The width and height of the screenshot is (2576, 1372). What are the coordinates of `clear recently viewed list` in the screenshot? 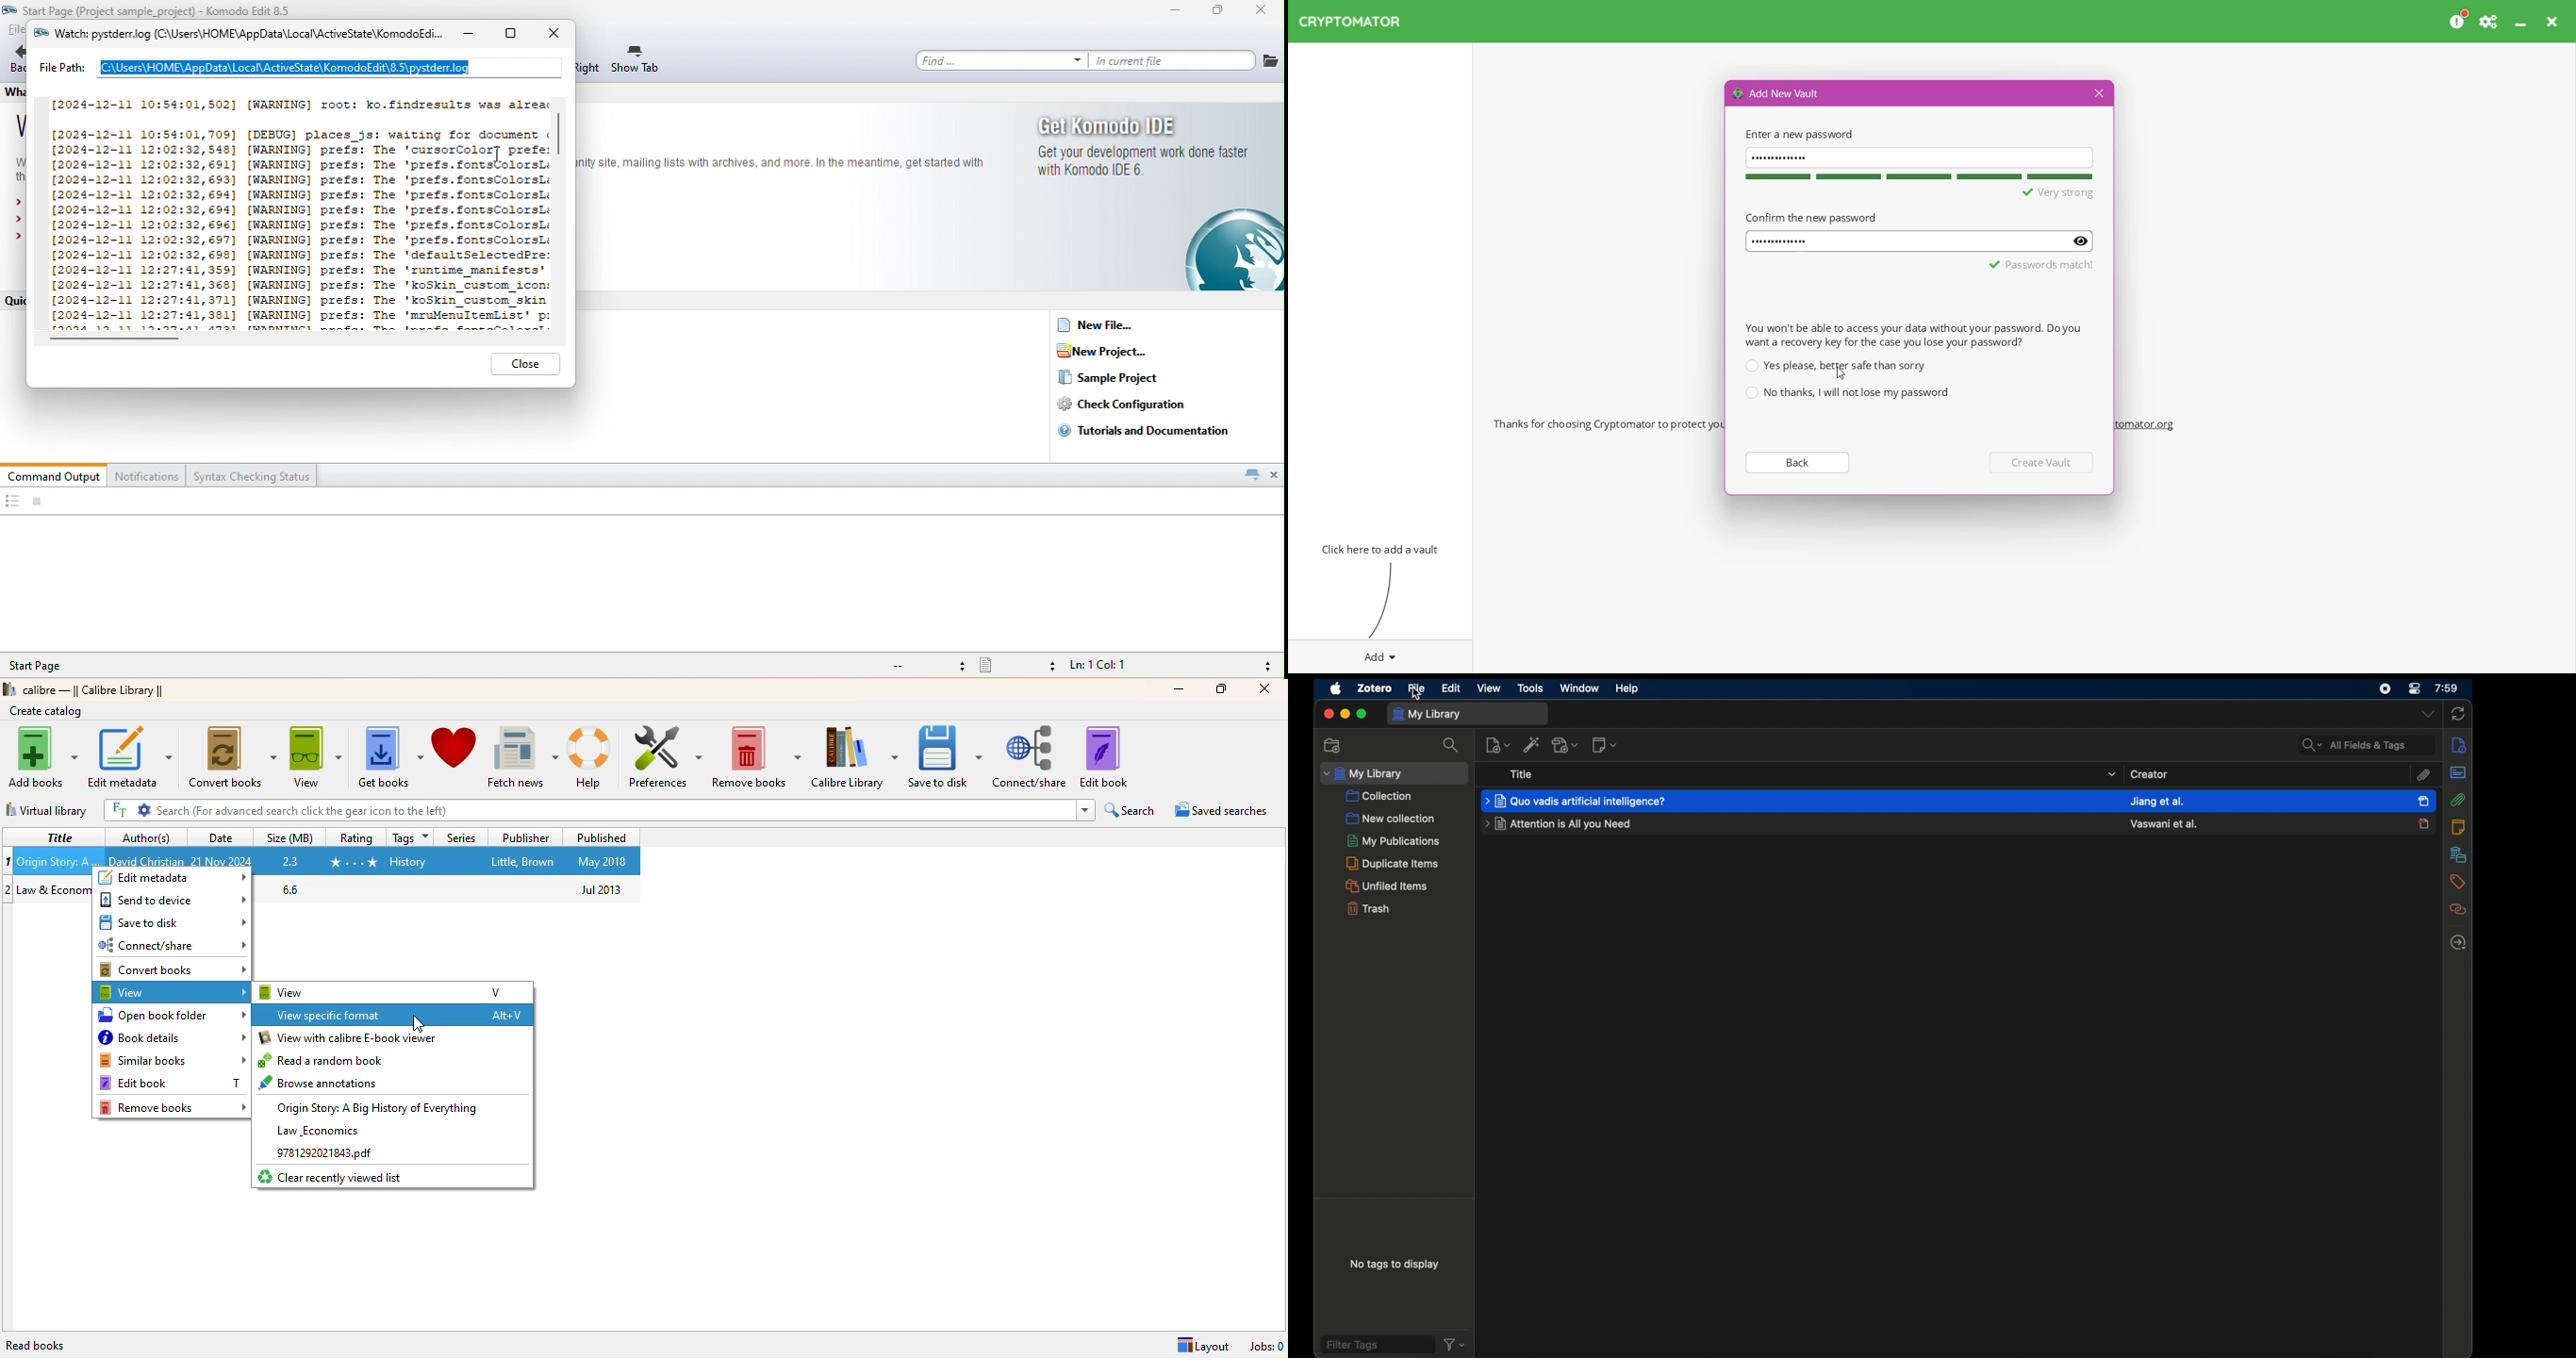 It's located at (331, 1177).